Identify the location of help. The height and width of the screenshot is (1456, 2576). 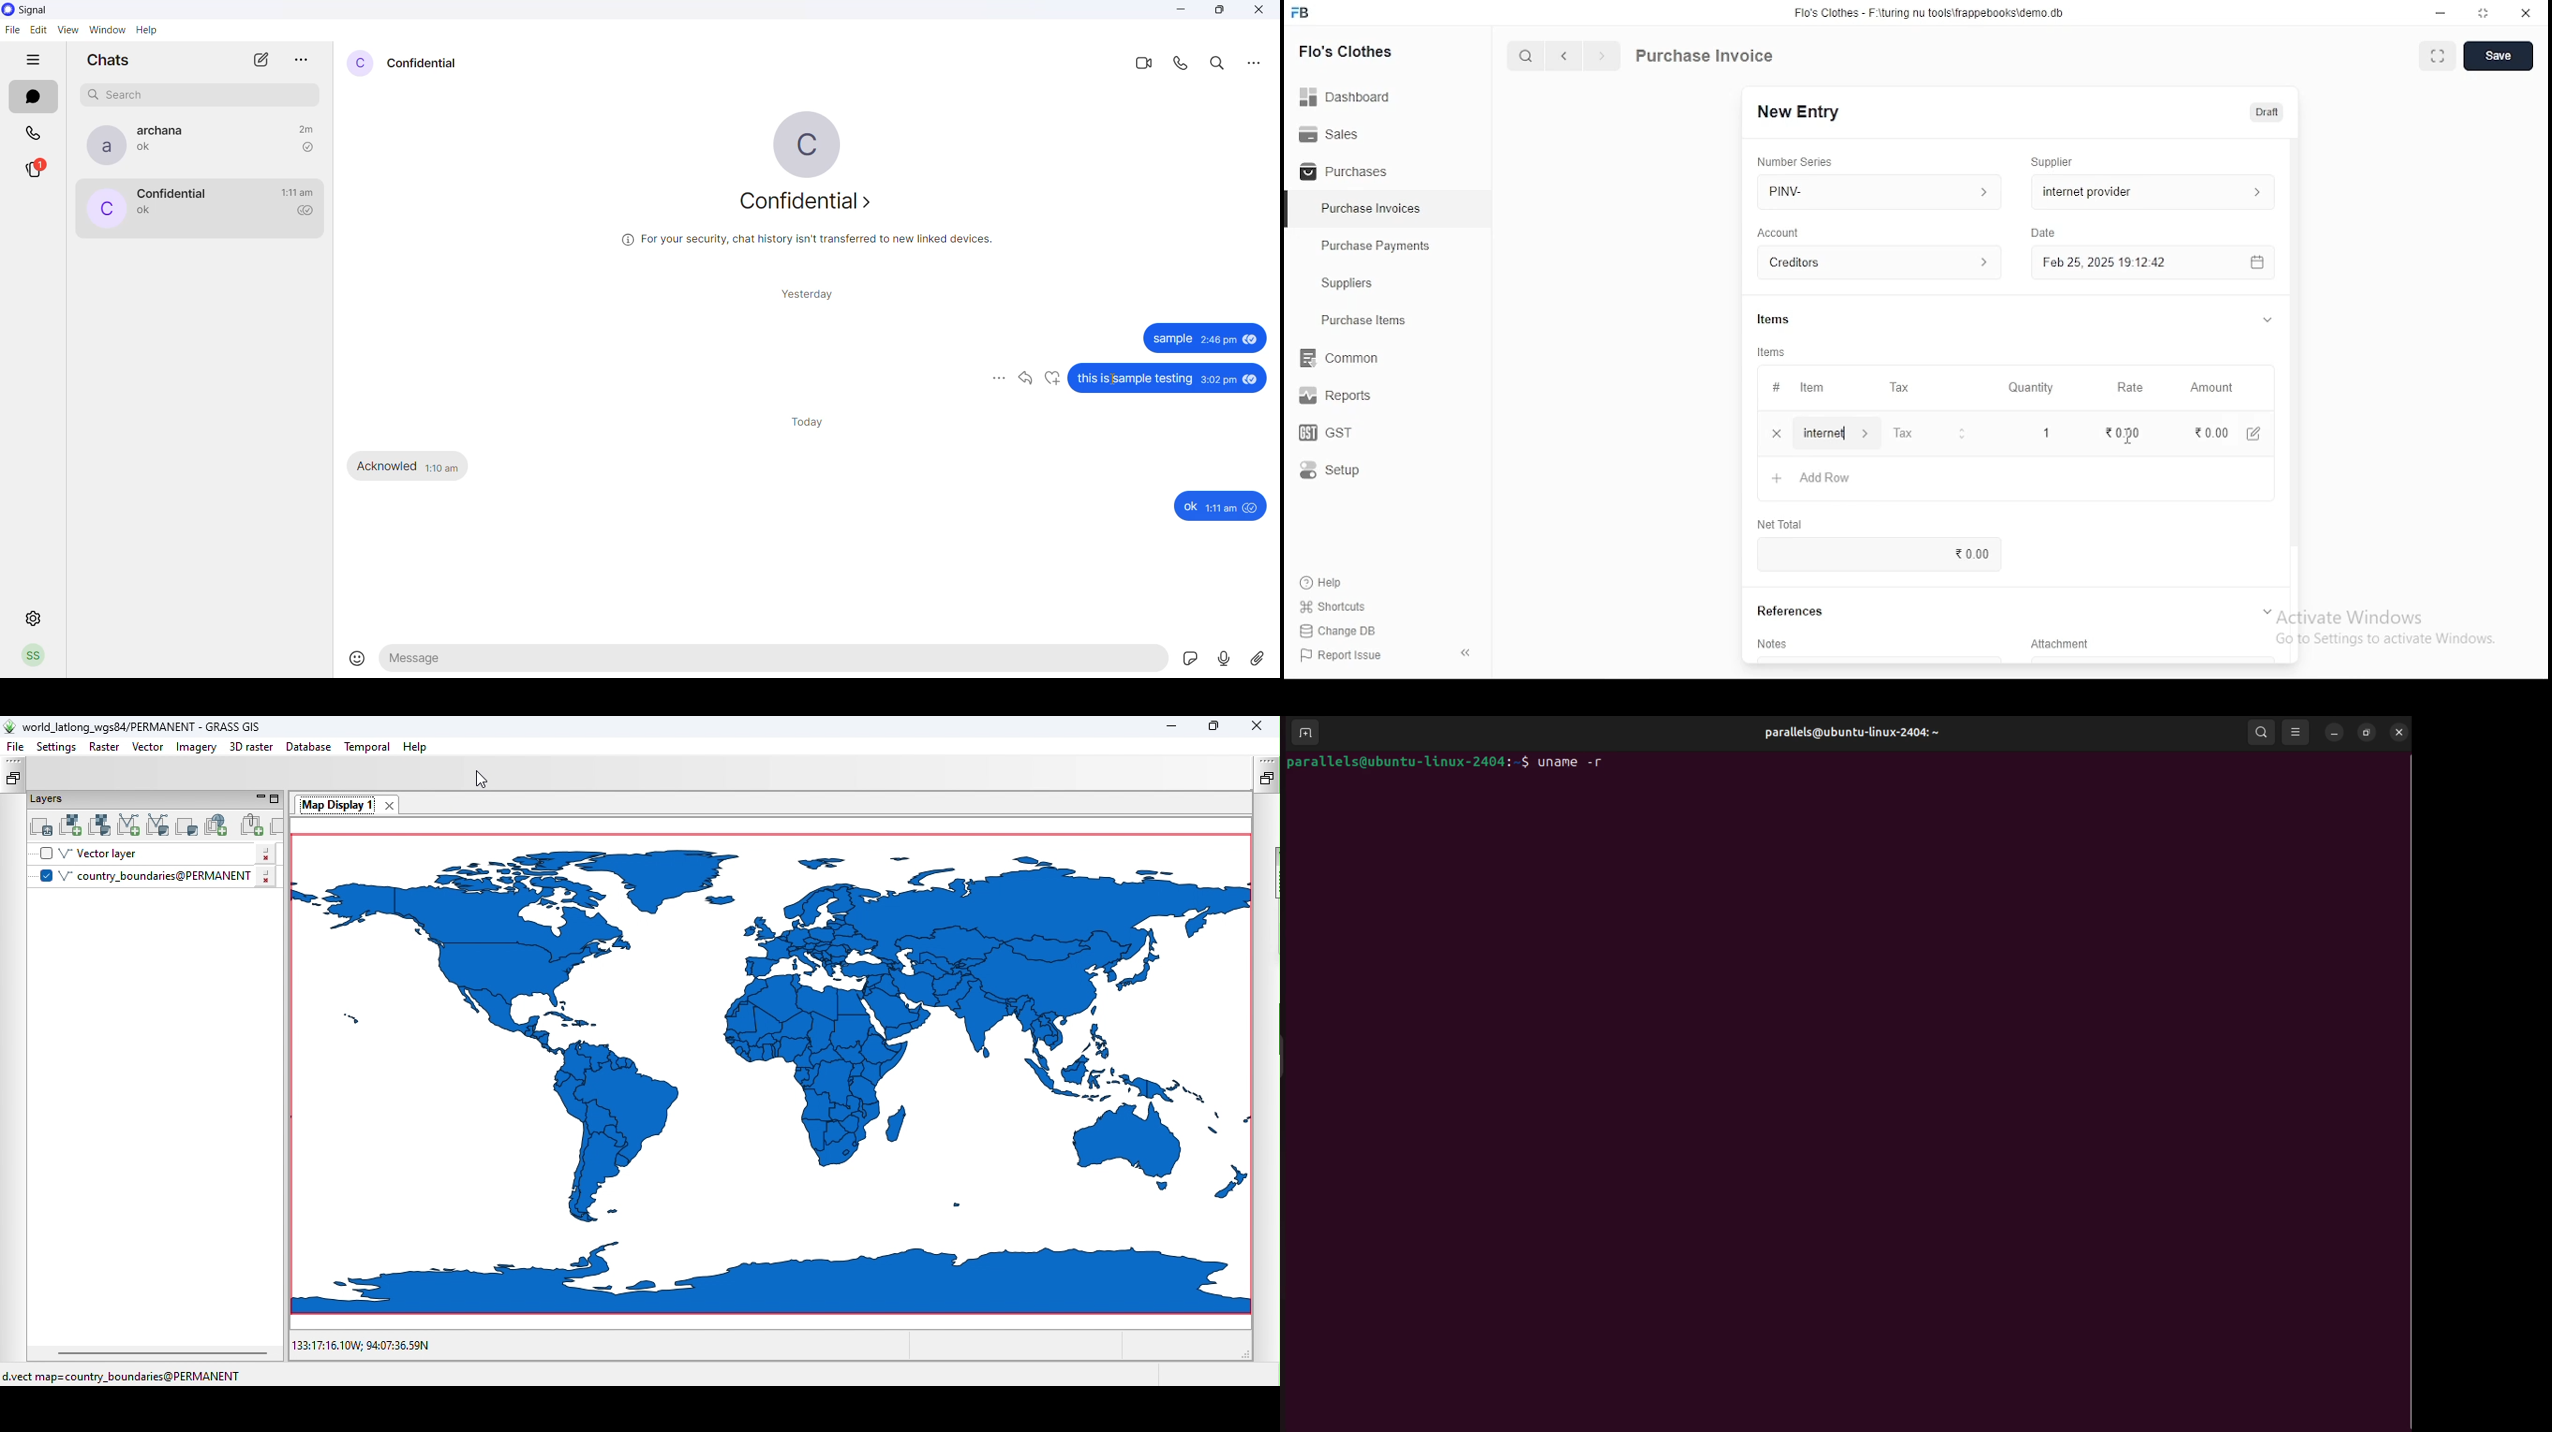
(1326, 580).